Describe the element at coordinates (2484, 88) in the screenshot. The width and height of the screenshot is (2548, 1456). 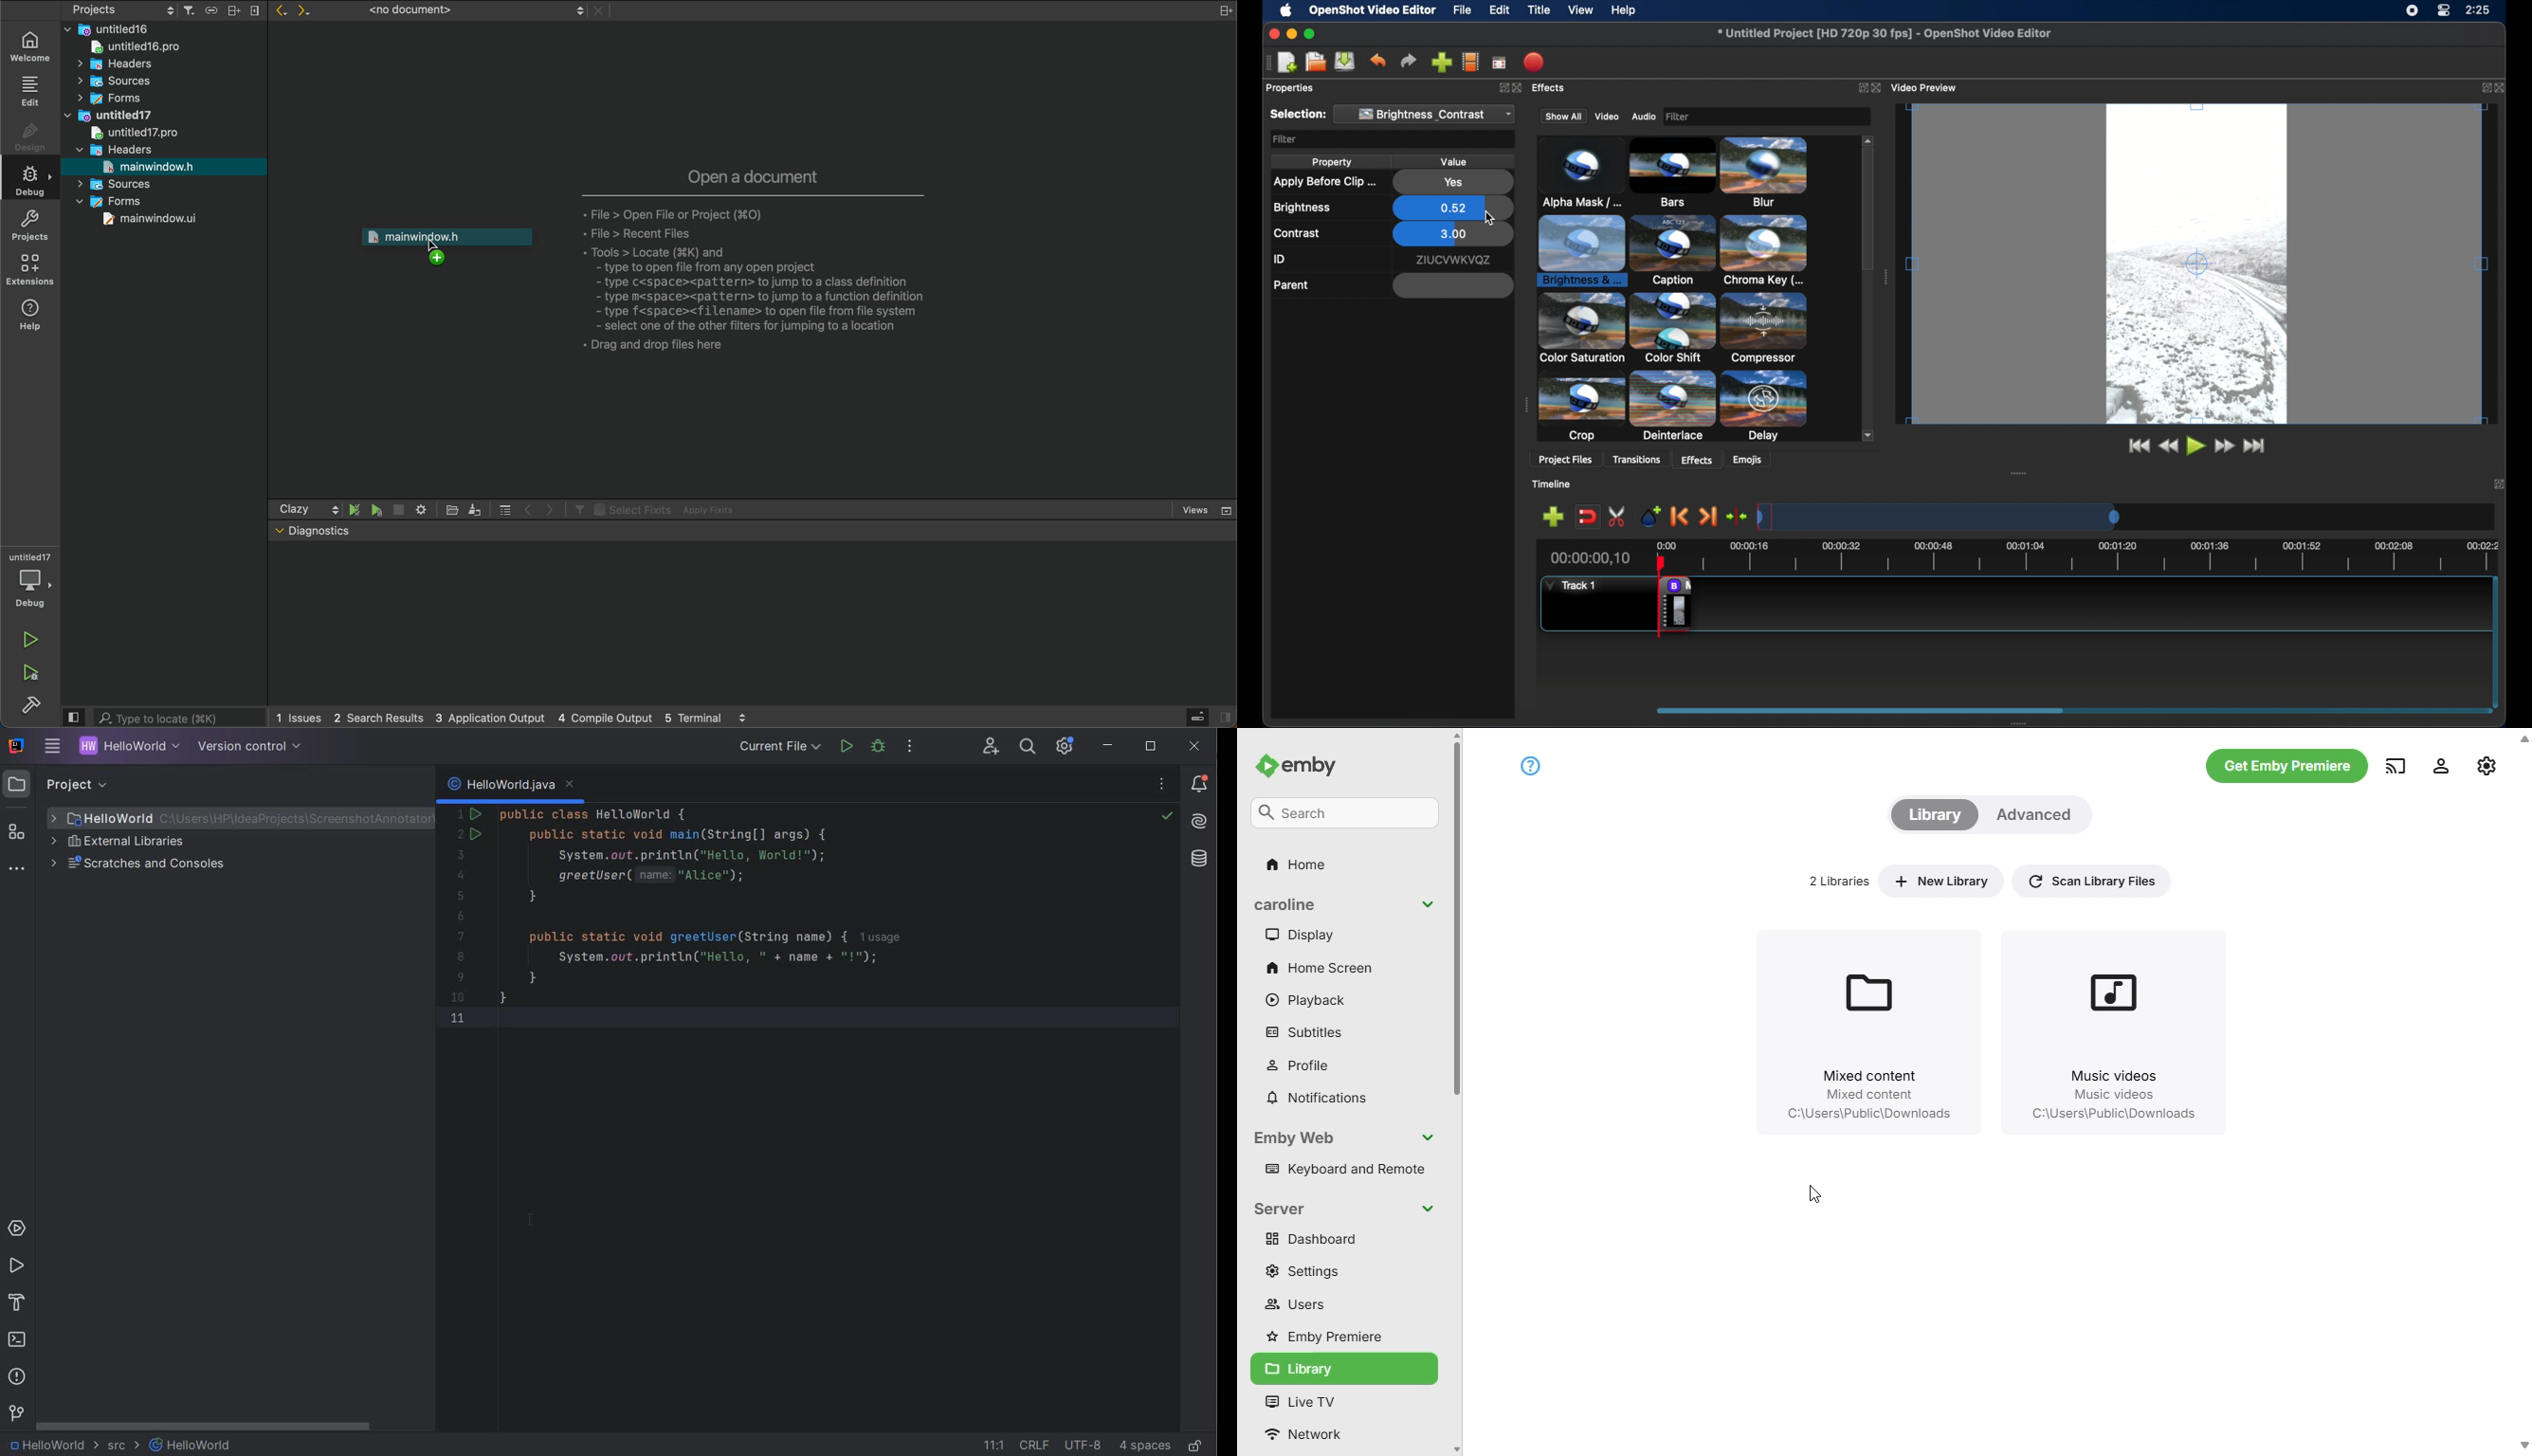
I see `expand` at that location.